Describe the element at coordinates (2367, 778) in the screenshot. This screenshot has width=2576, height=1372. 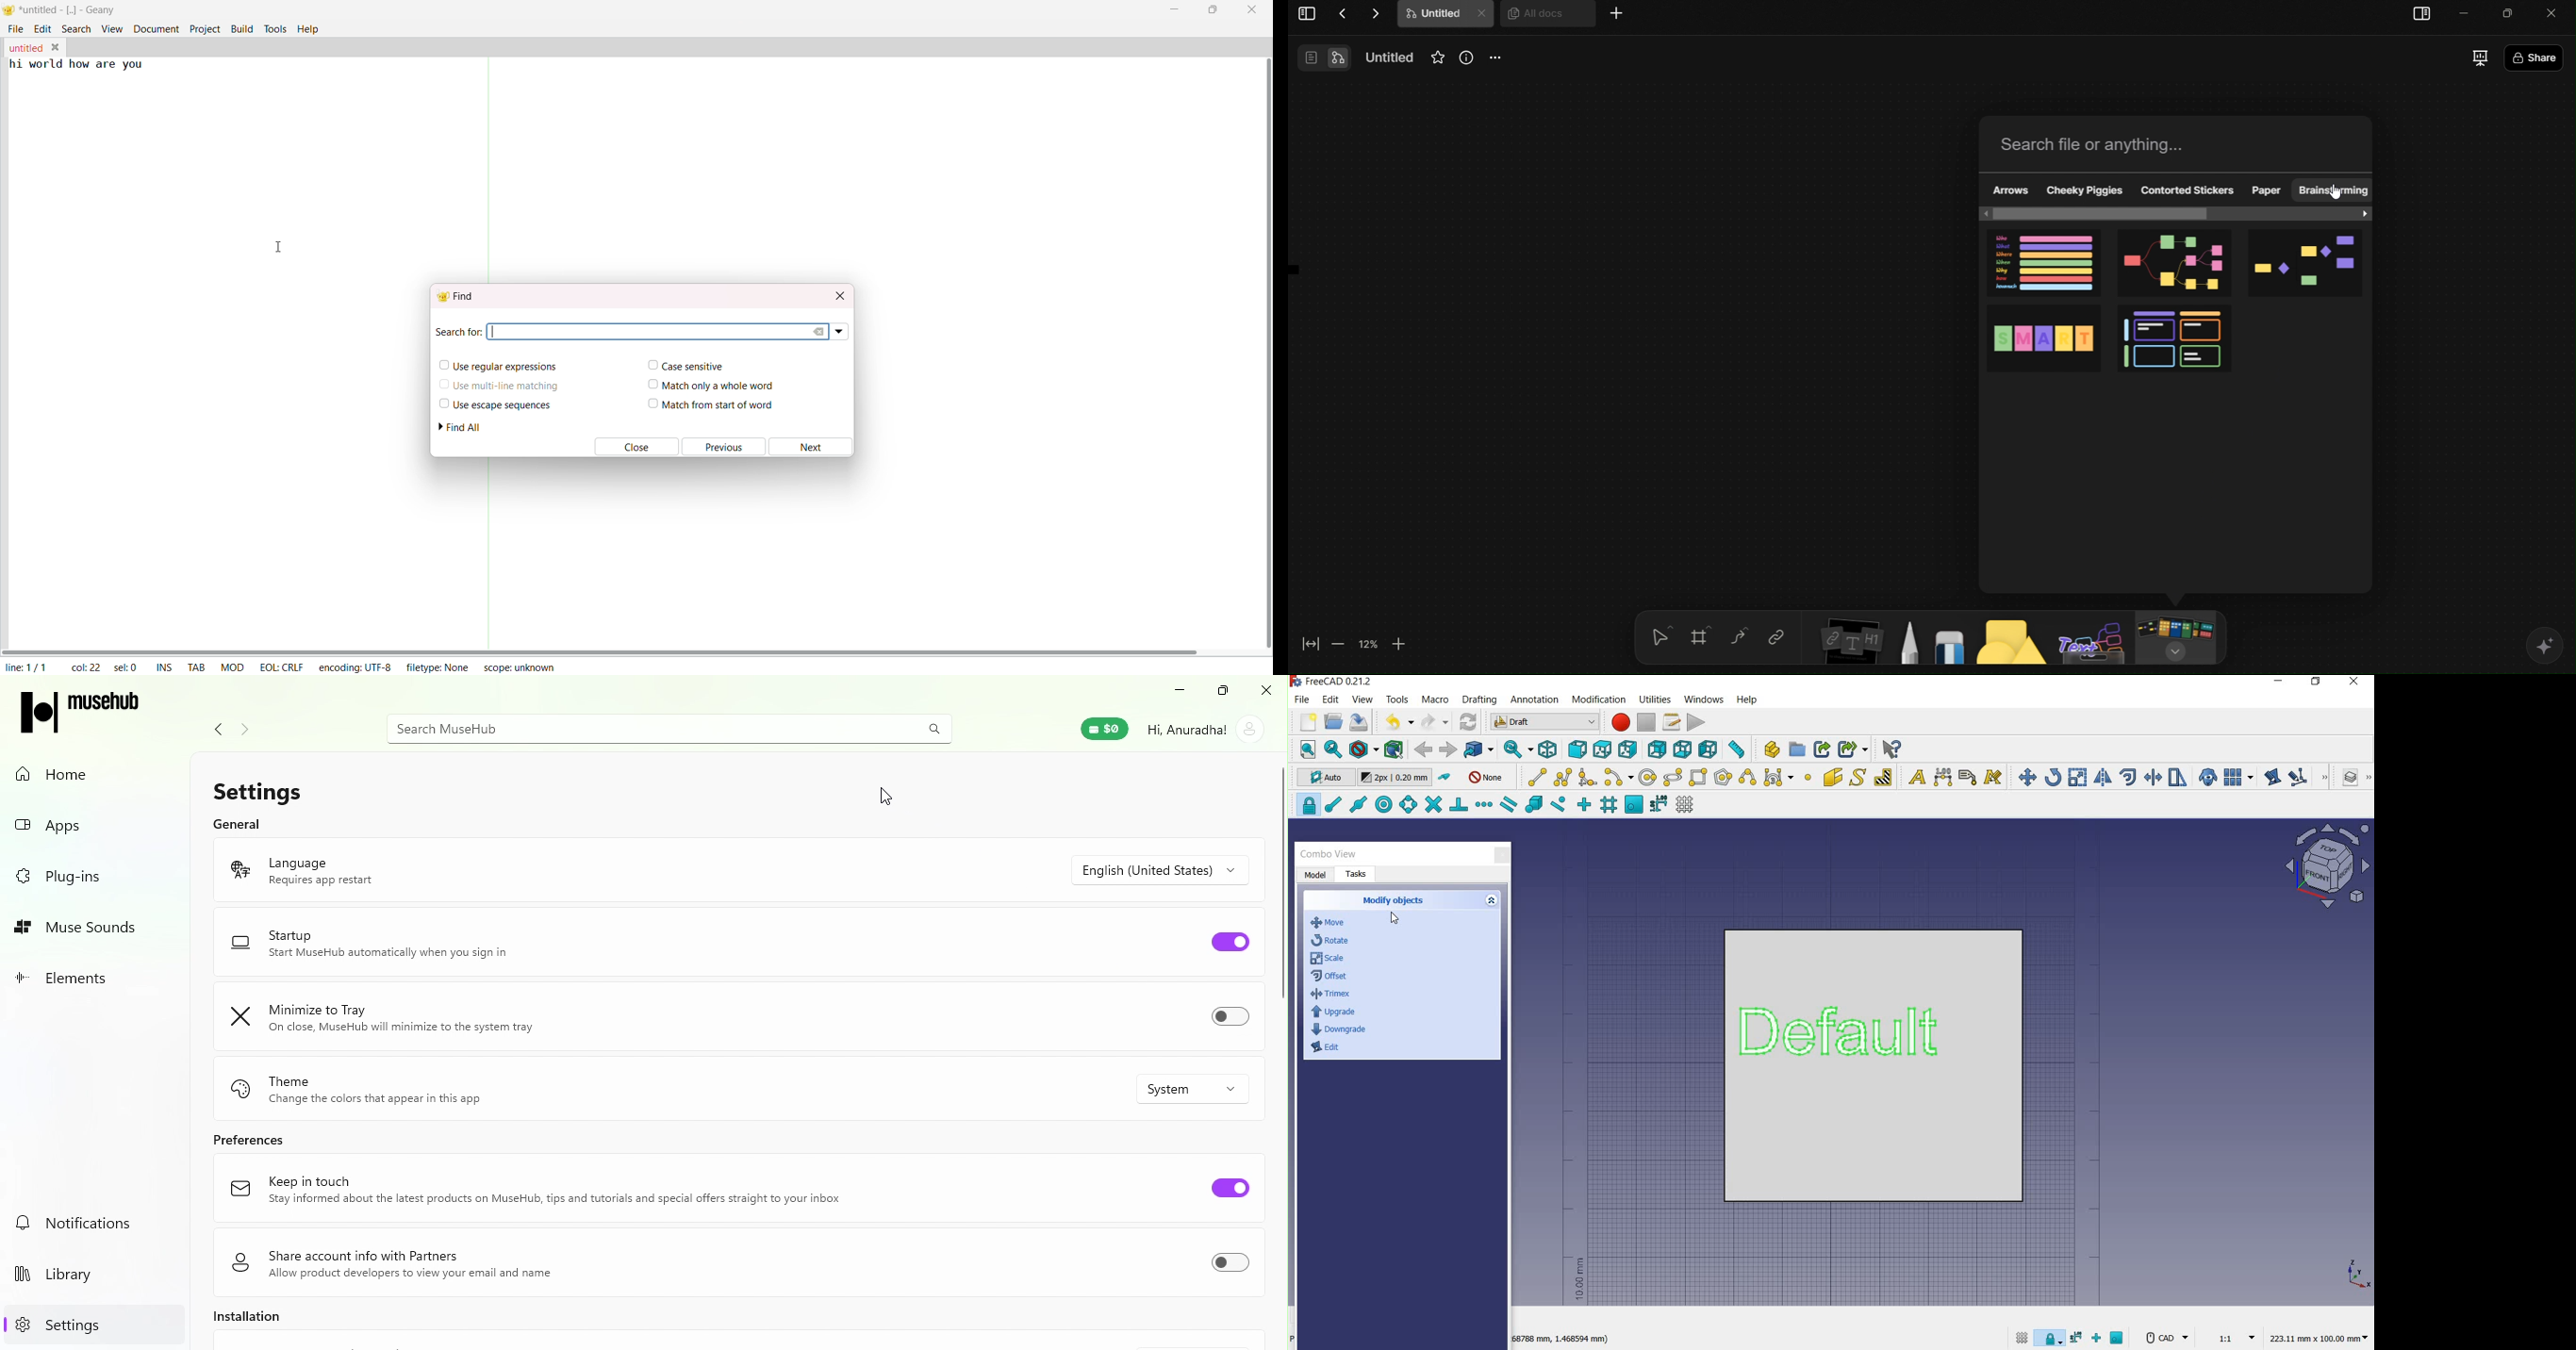
I see `draft utility tools` at that location.